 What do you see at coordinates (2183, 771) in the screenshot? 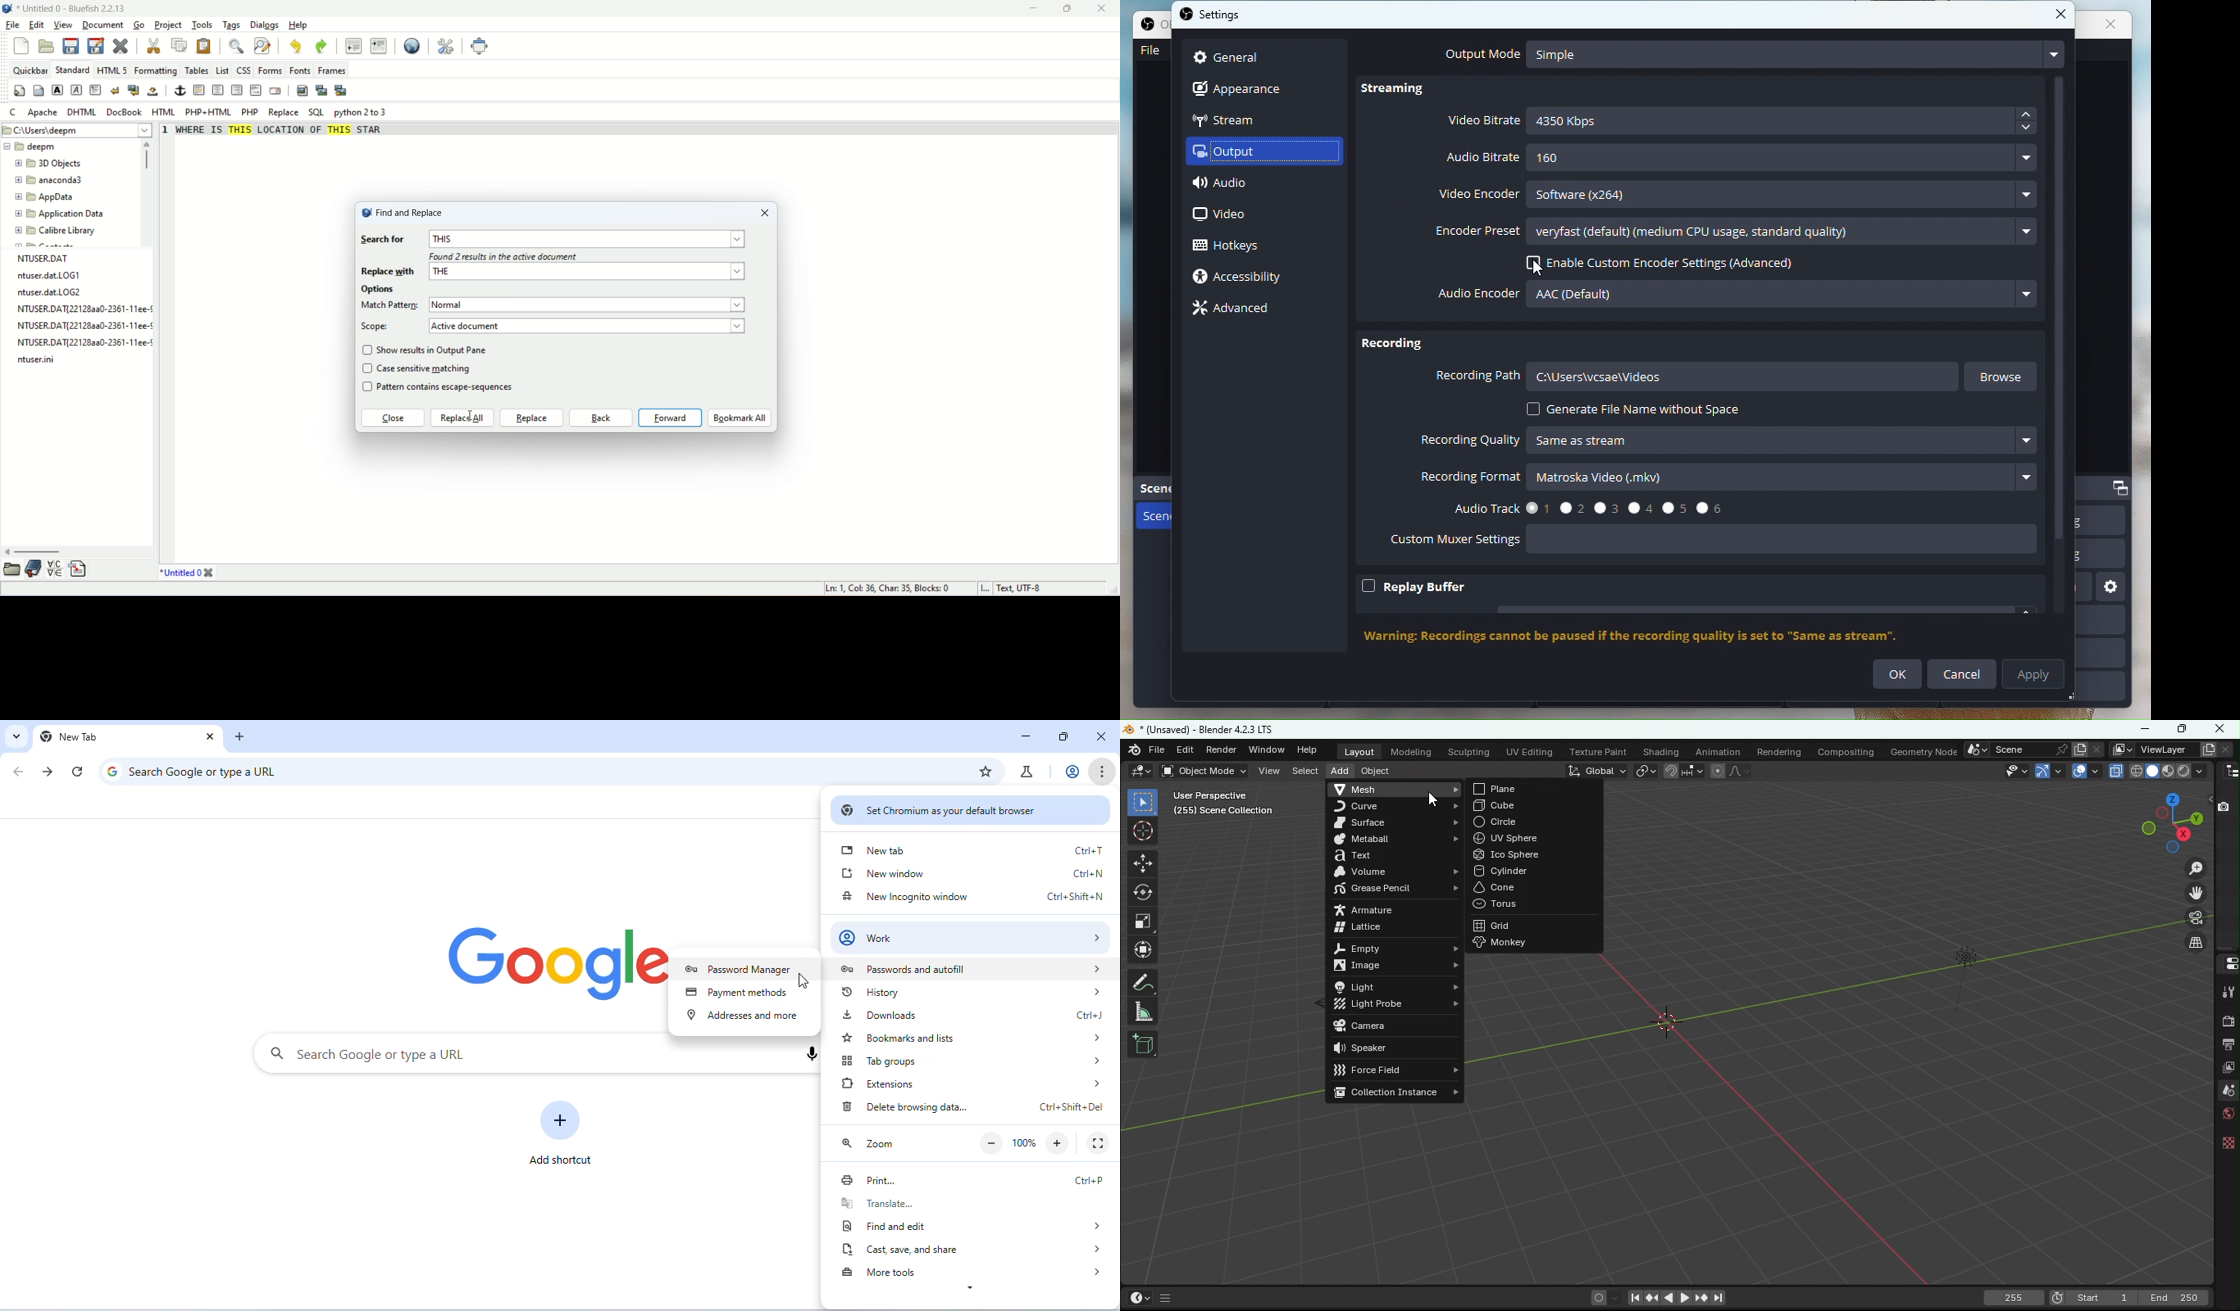
I see `Viewport shading: rendered` at bounding box center [2183, 771].